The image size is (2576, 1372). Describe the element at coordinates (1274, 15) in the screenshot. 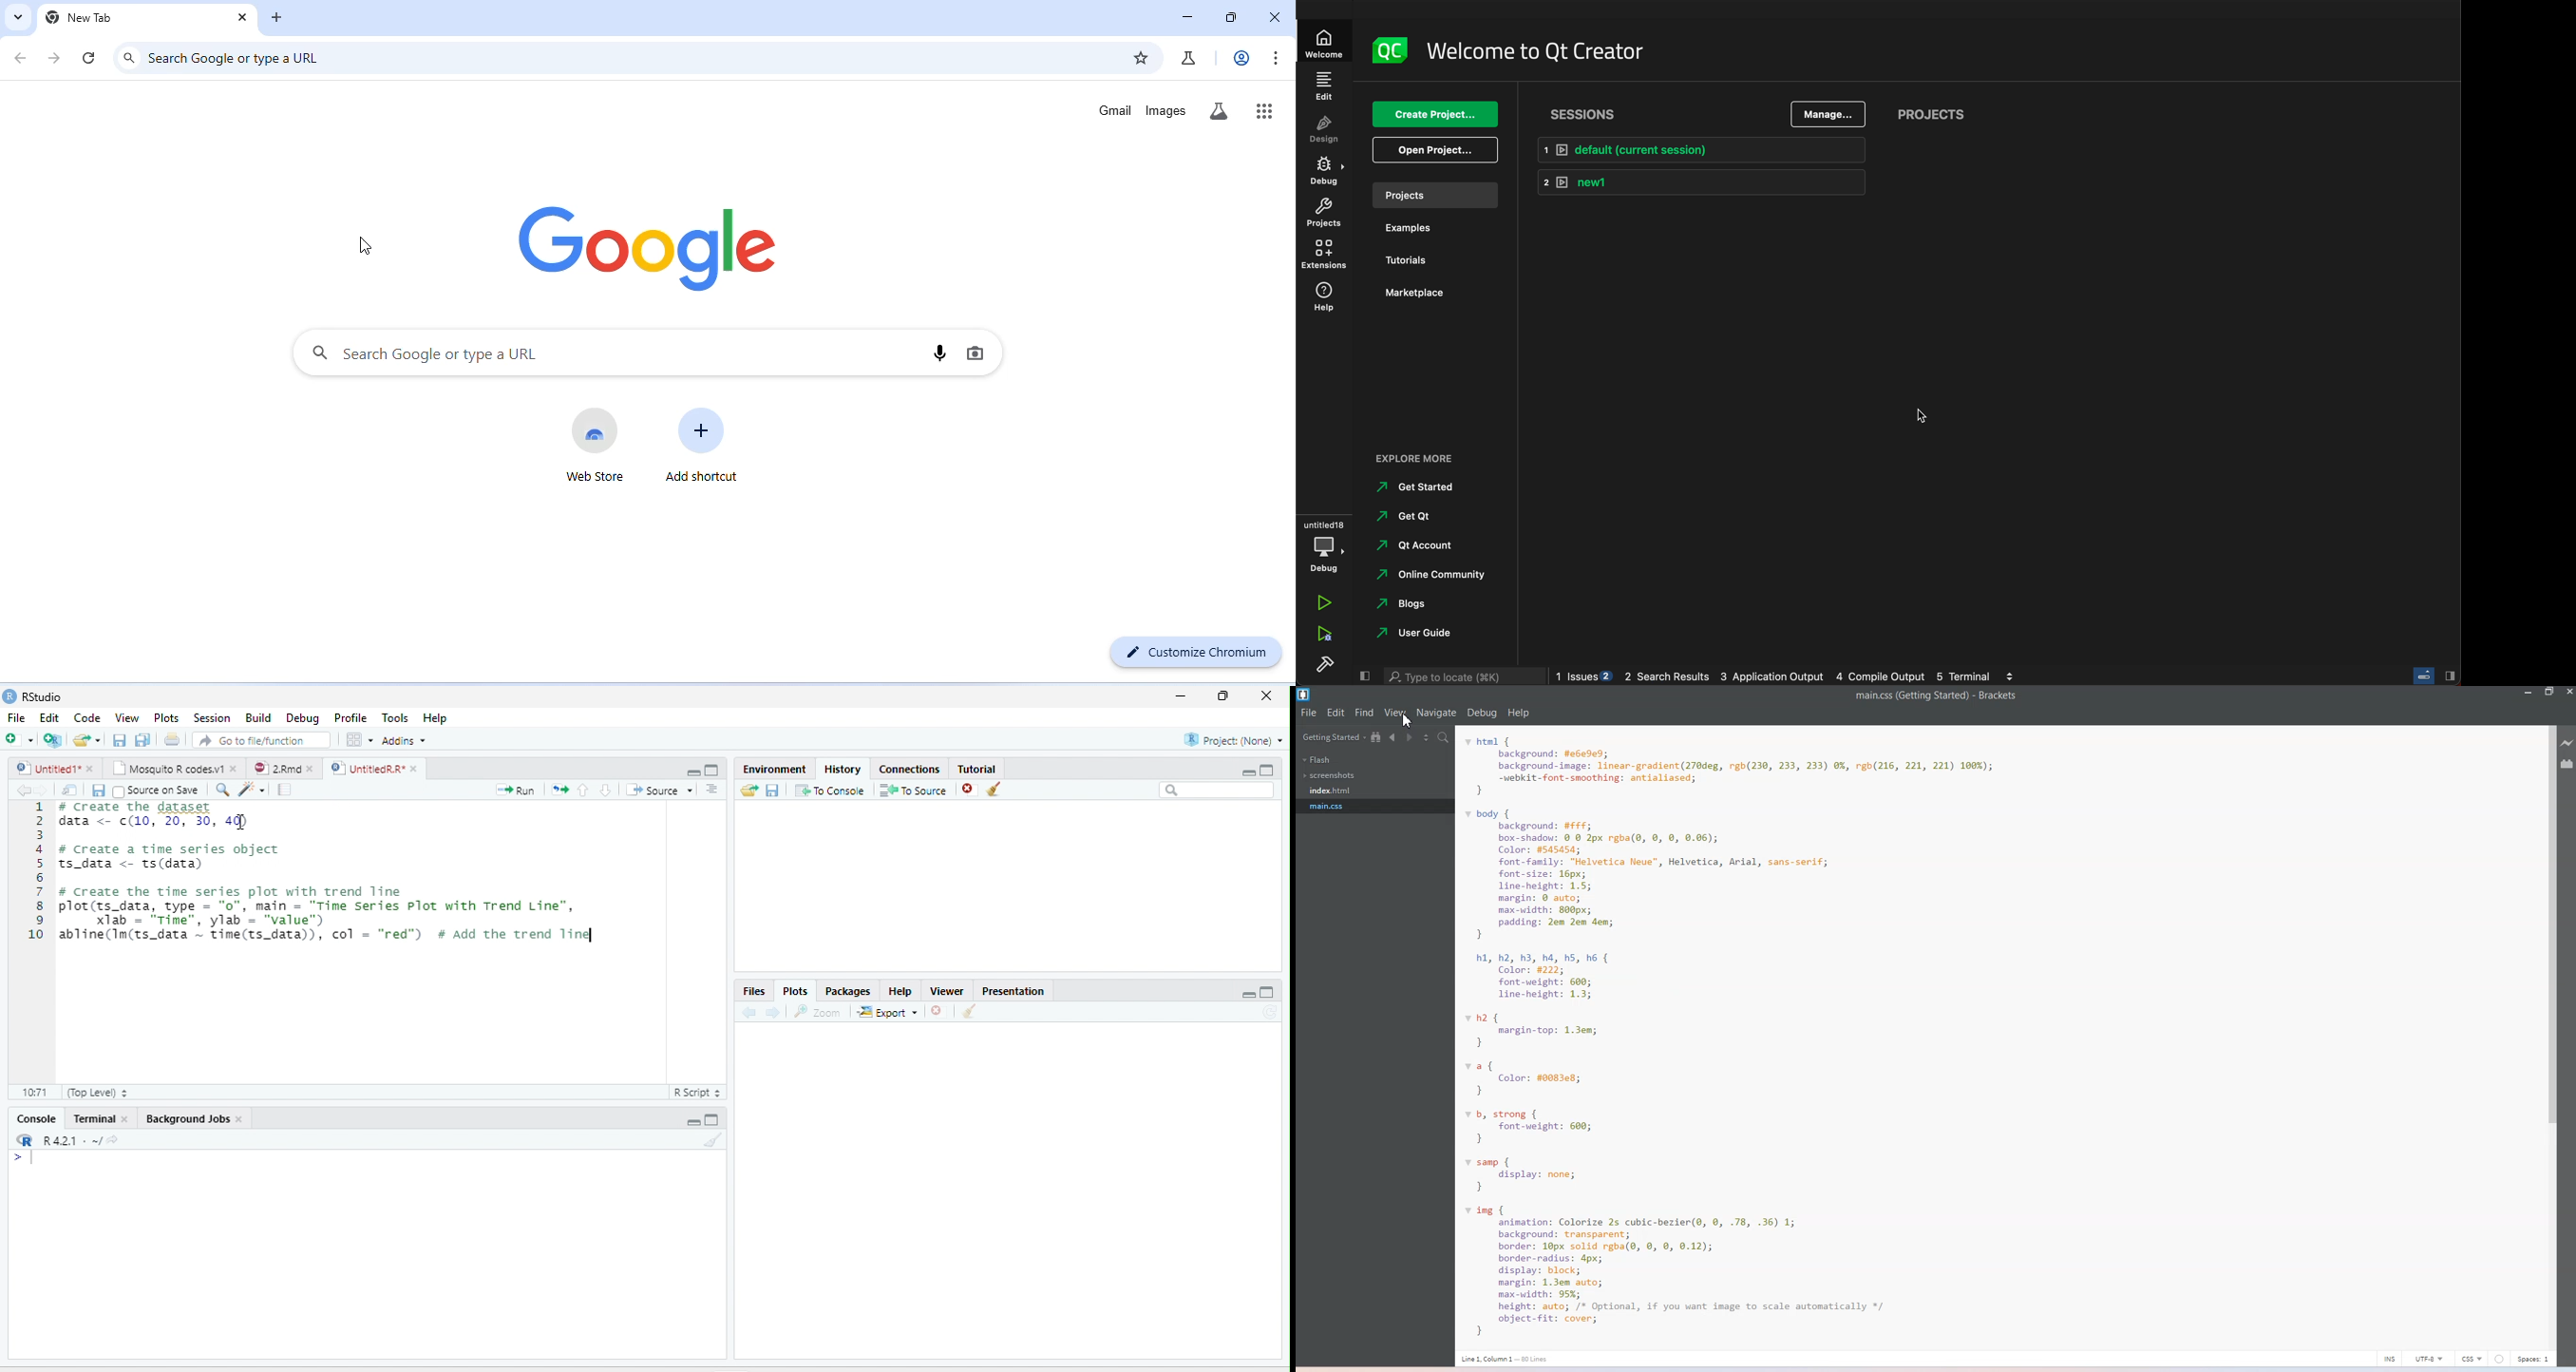

I see `close` at that location.